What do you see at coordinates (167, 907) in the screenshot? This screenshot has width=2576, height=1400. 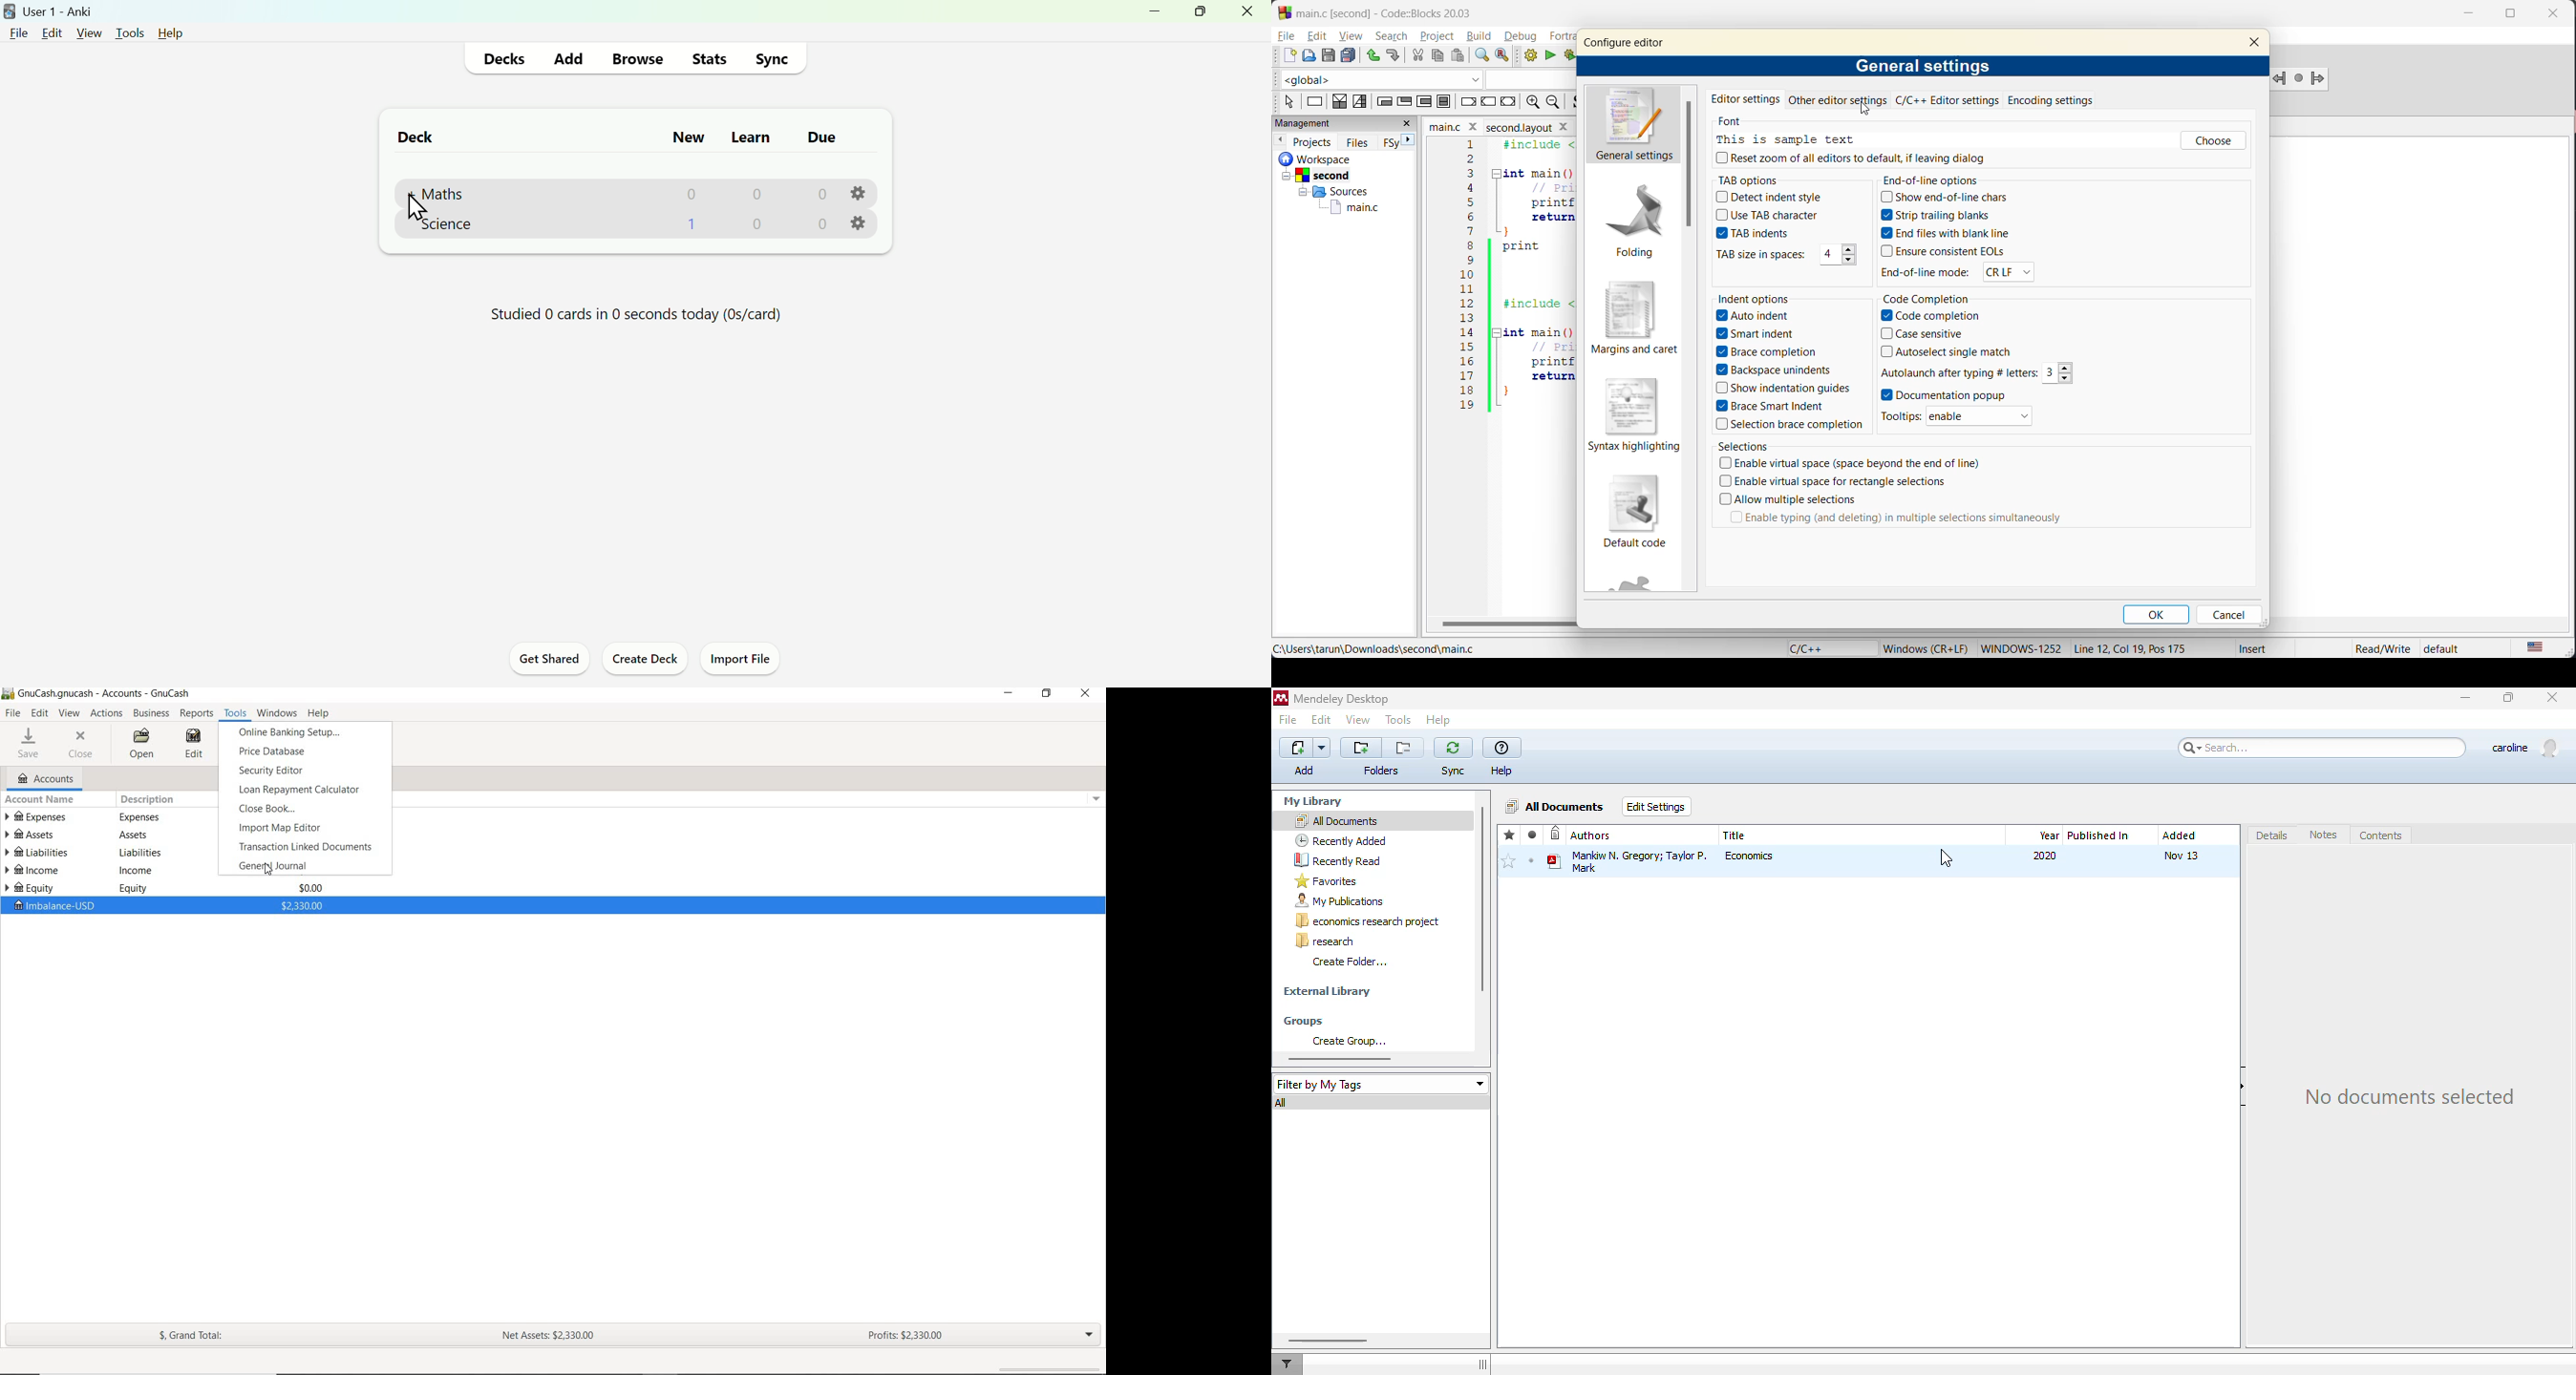 I see `imbalance-USD` at bounding box center [167, 907].